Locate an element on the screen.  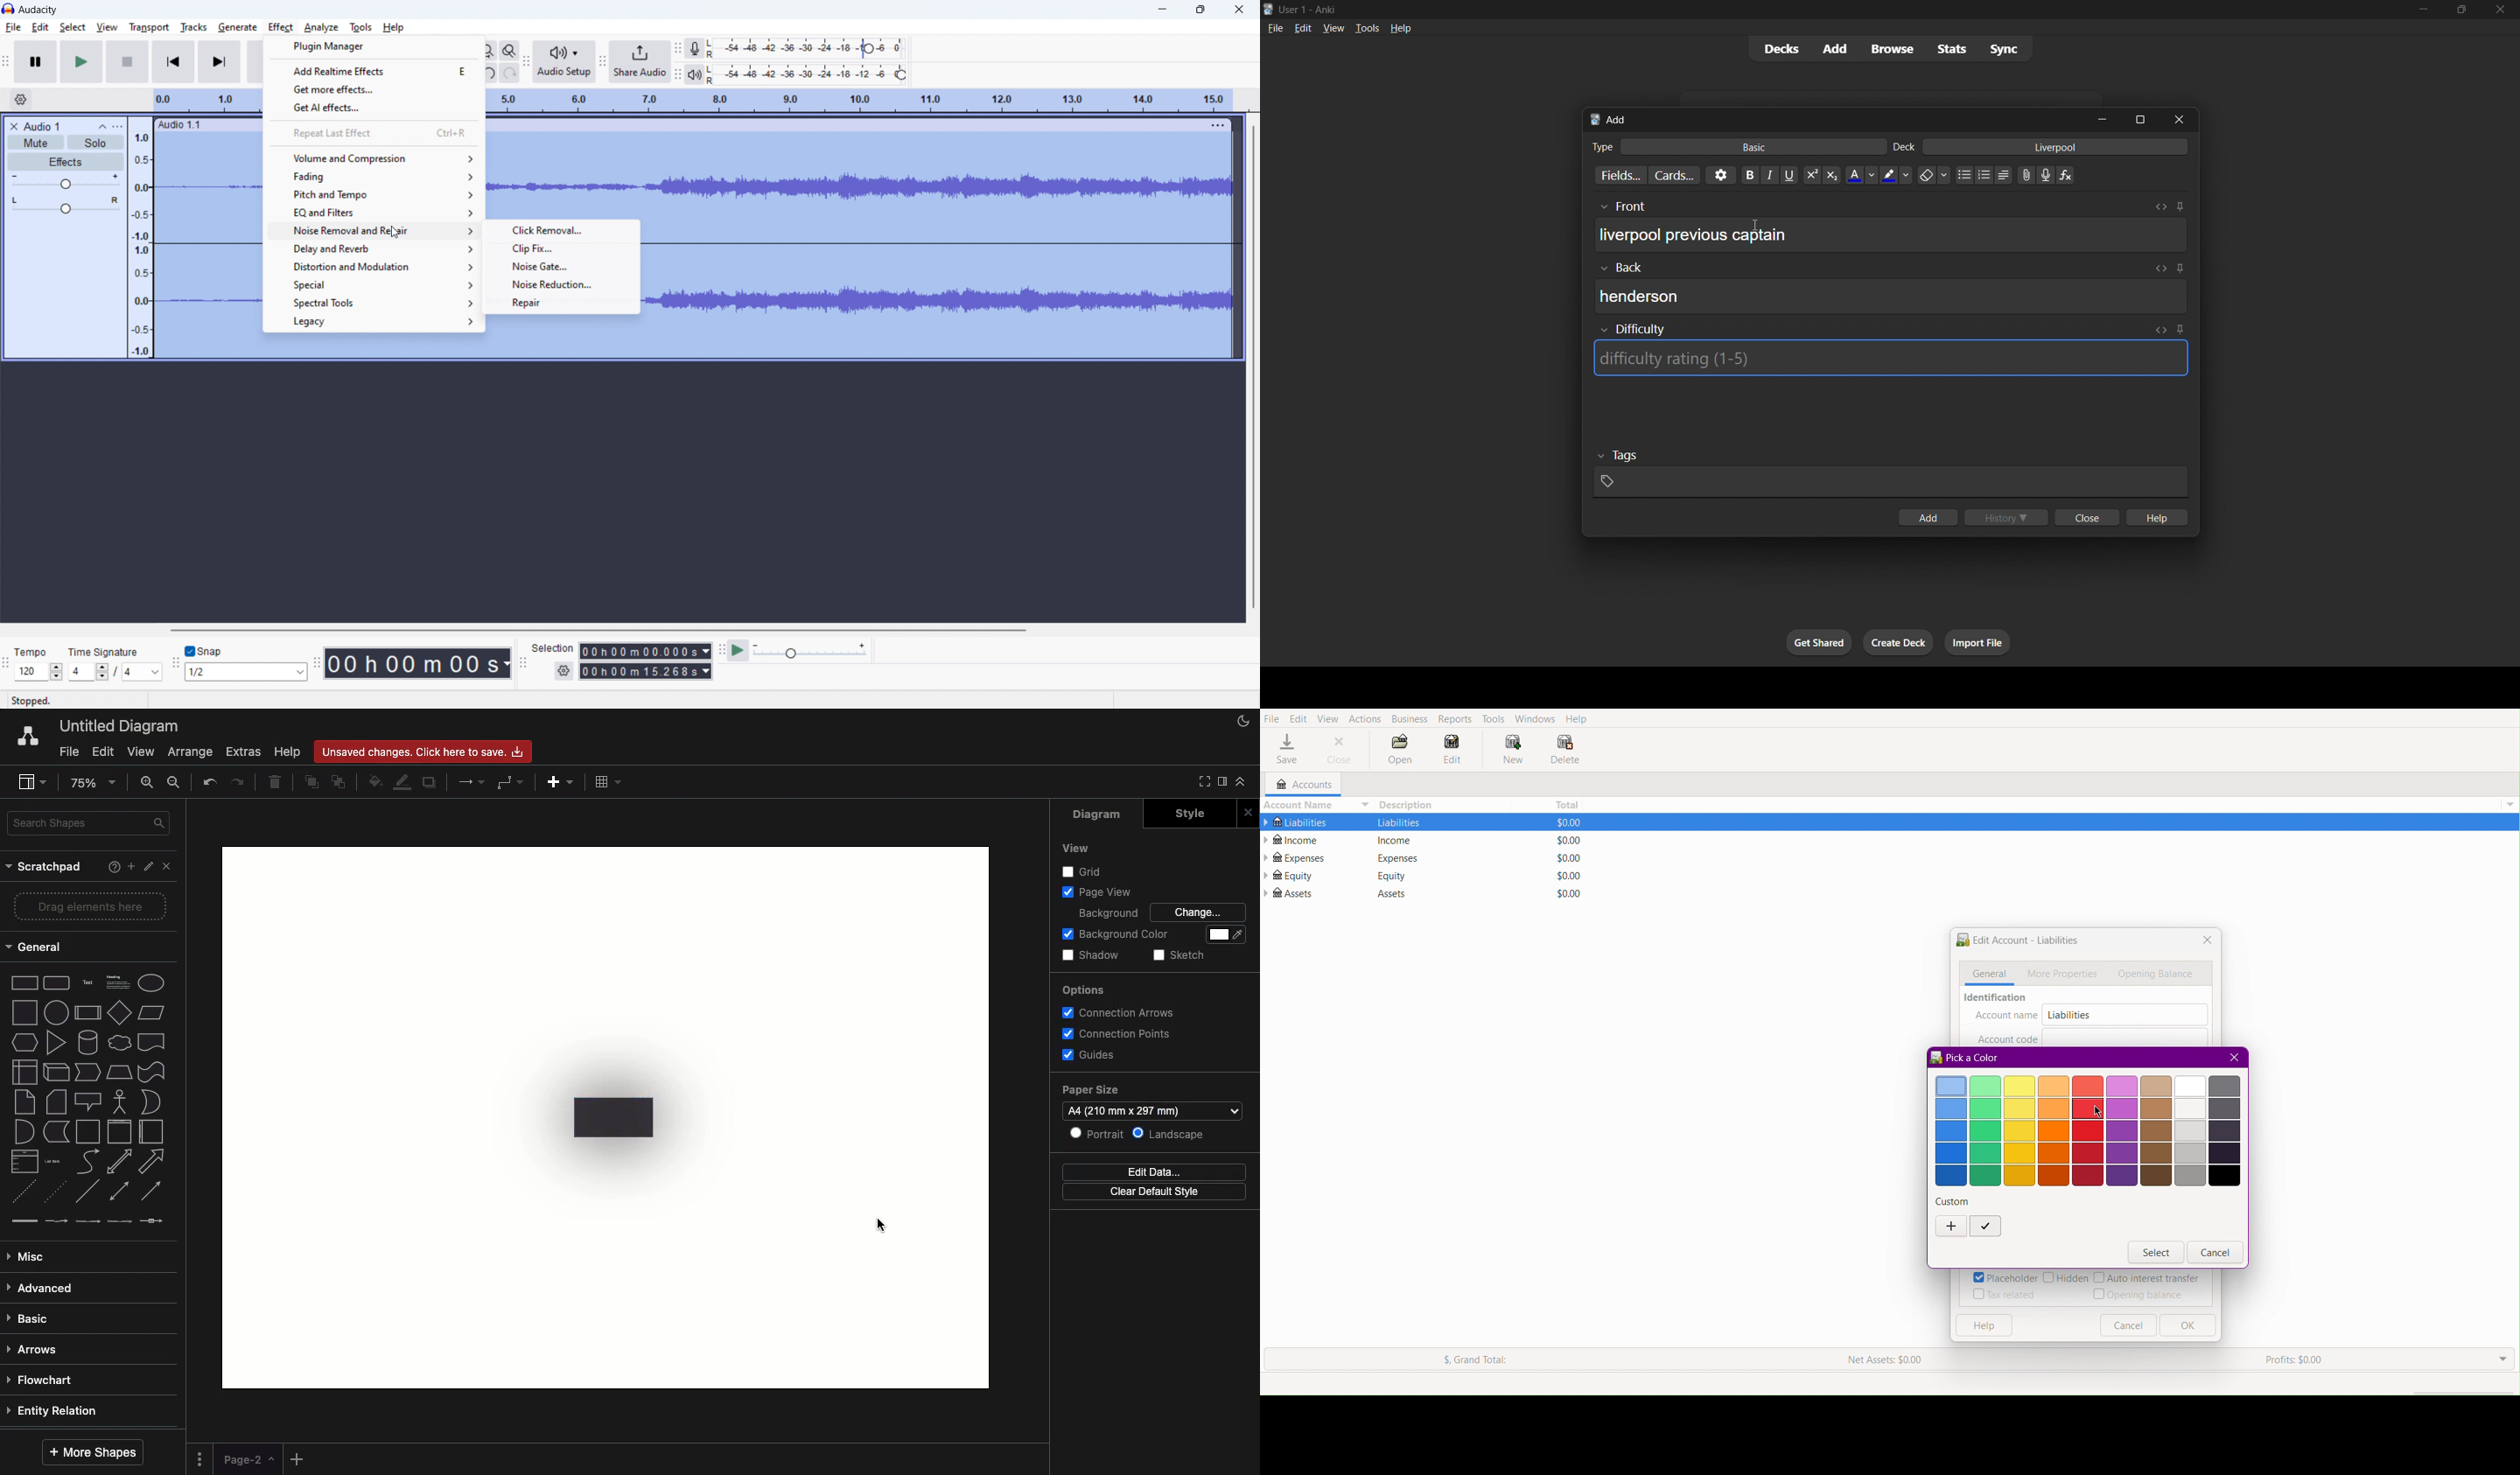
Extras is located at coordinates (242, 751).